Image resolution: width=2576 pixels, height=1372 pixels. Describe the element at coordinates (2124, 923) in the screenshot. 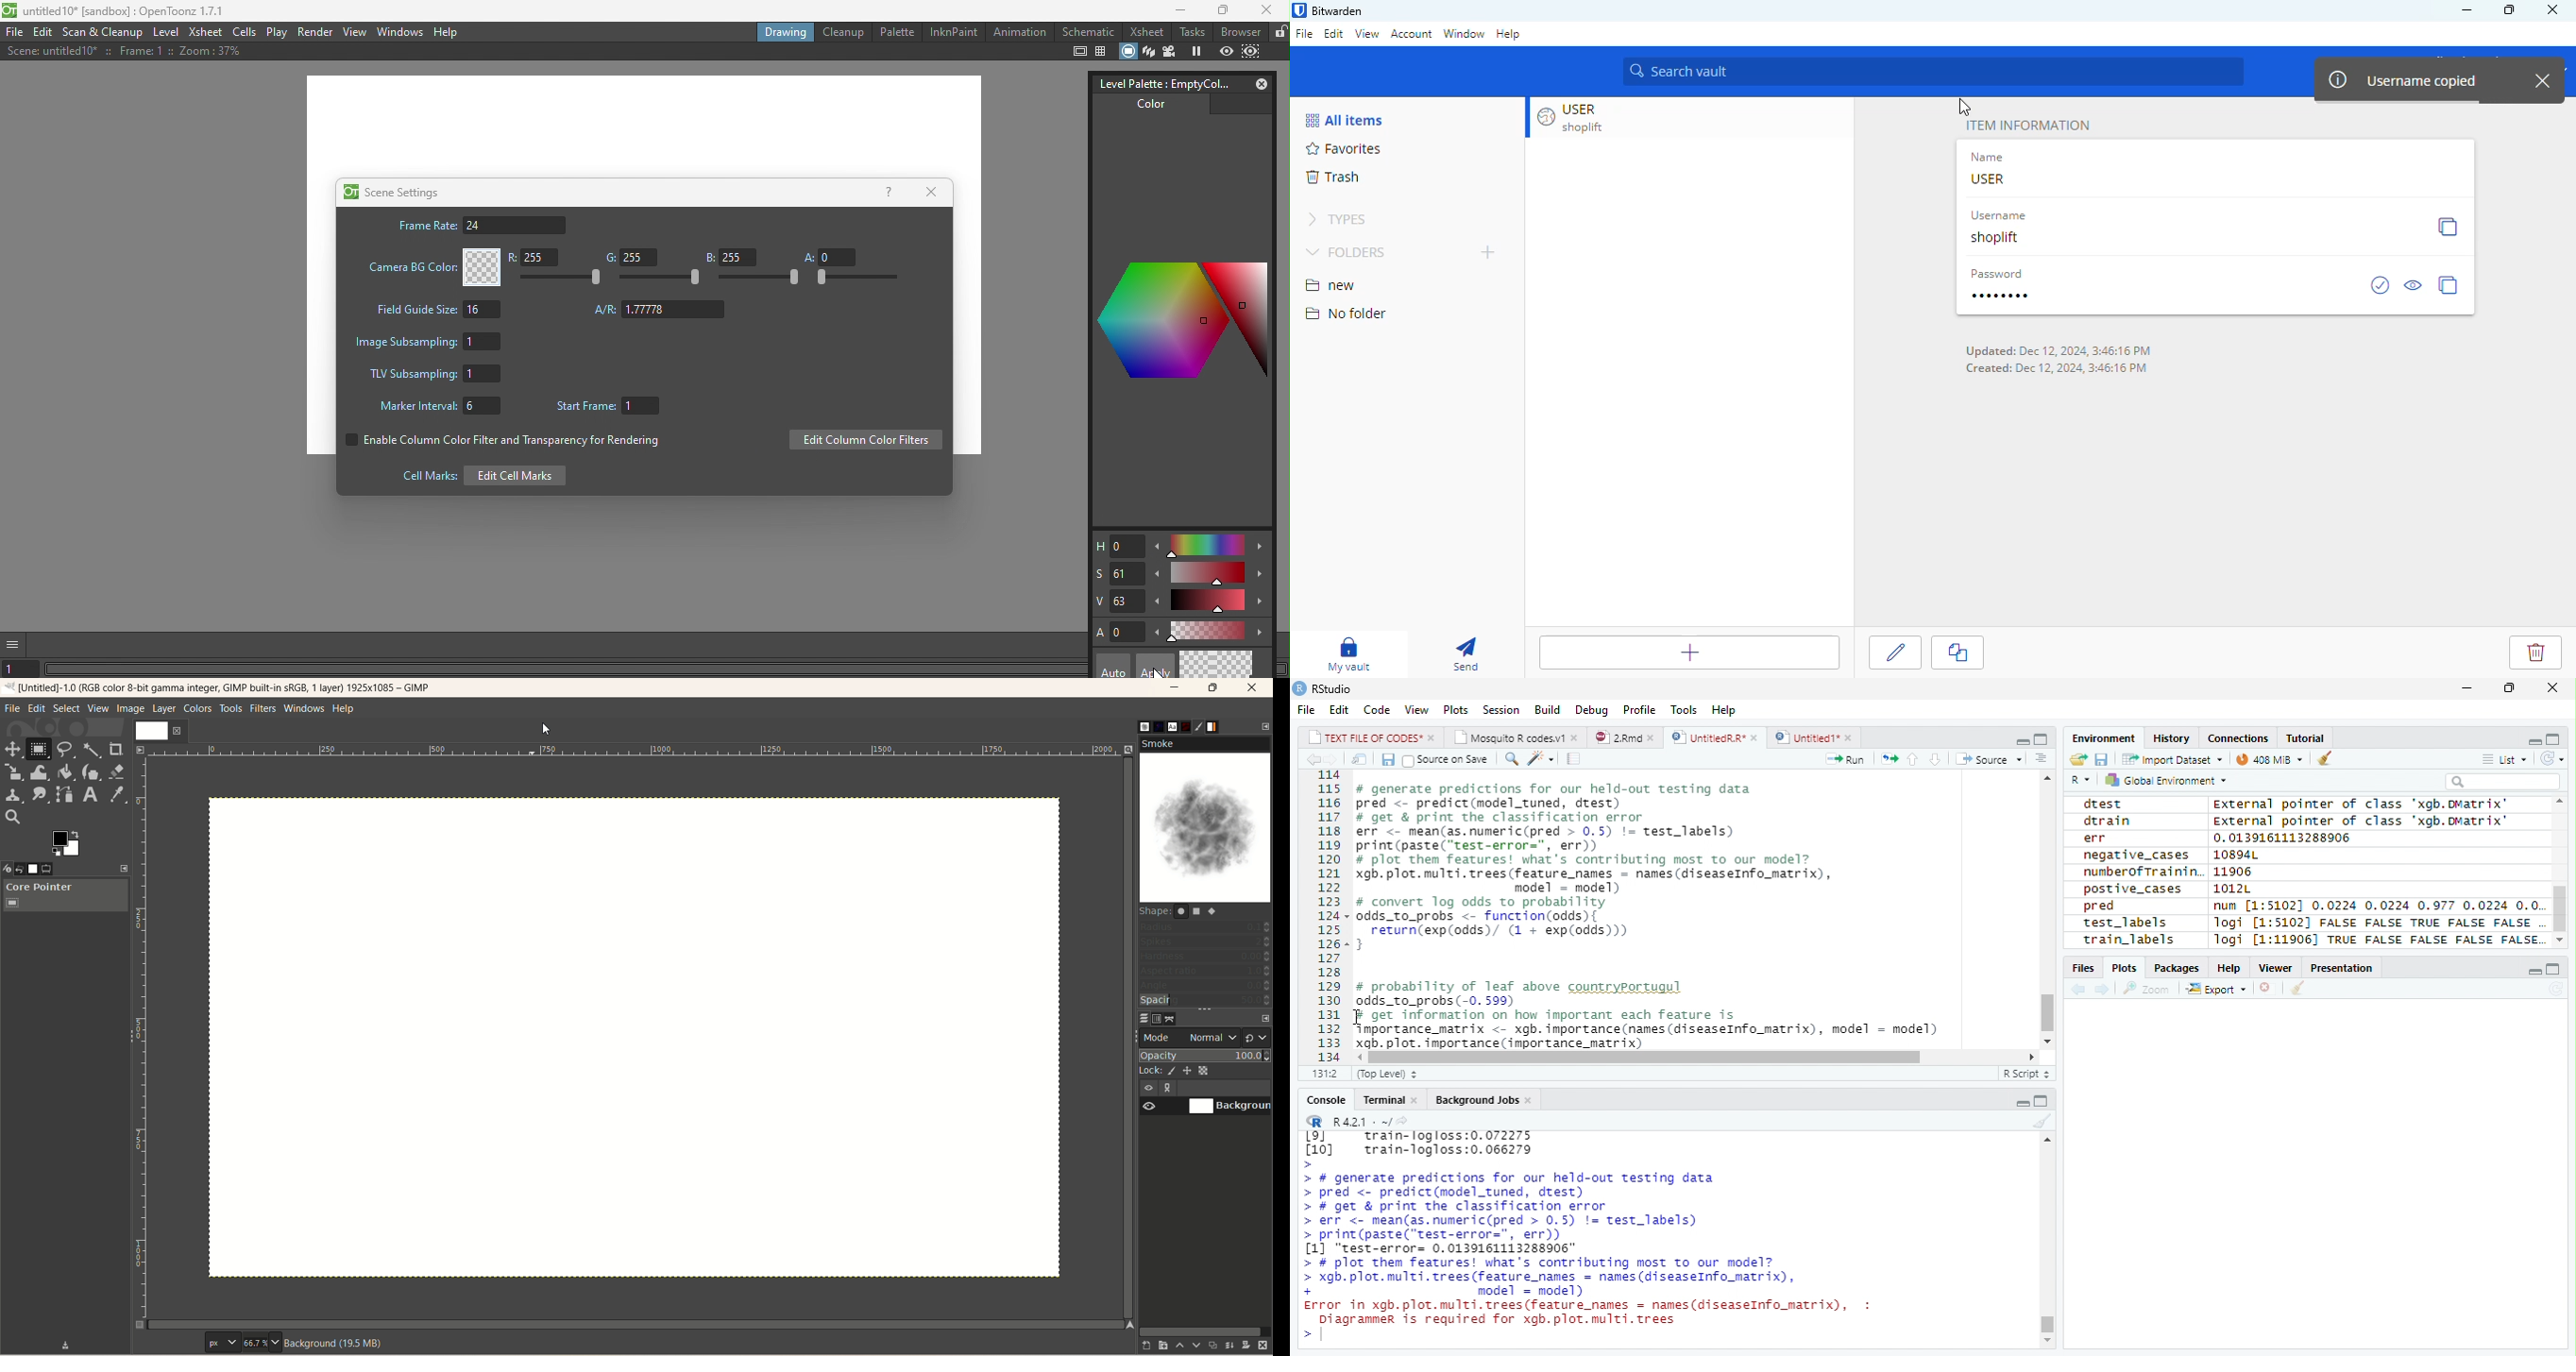

I see `test_labels` at that location.